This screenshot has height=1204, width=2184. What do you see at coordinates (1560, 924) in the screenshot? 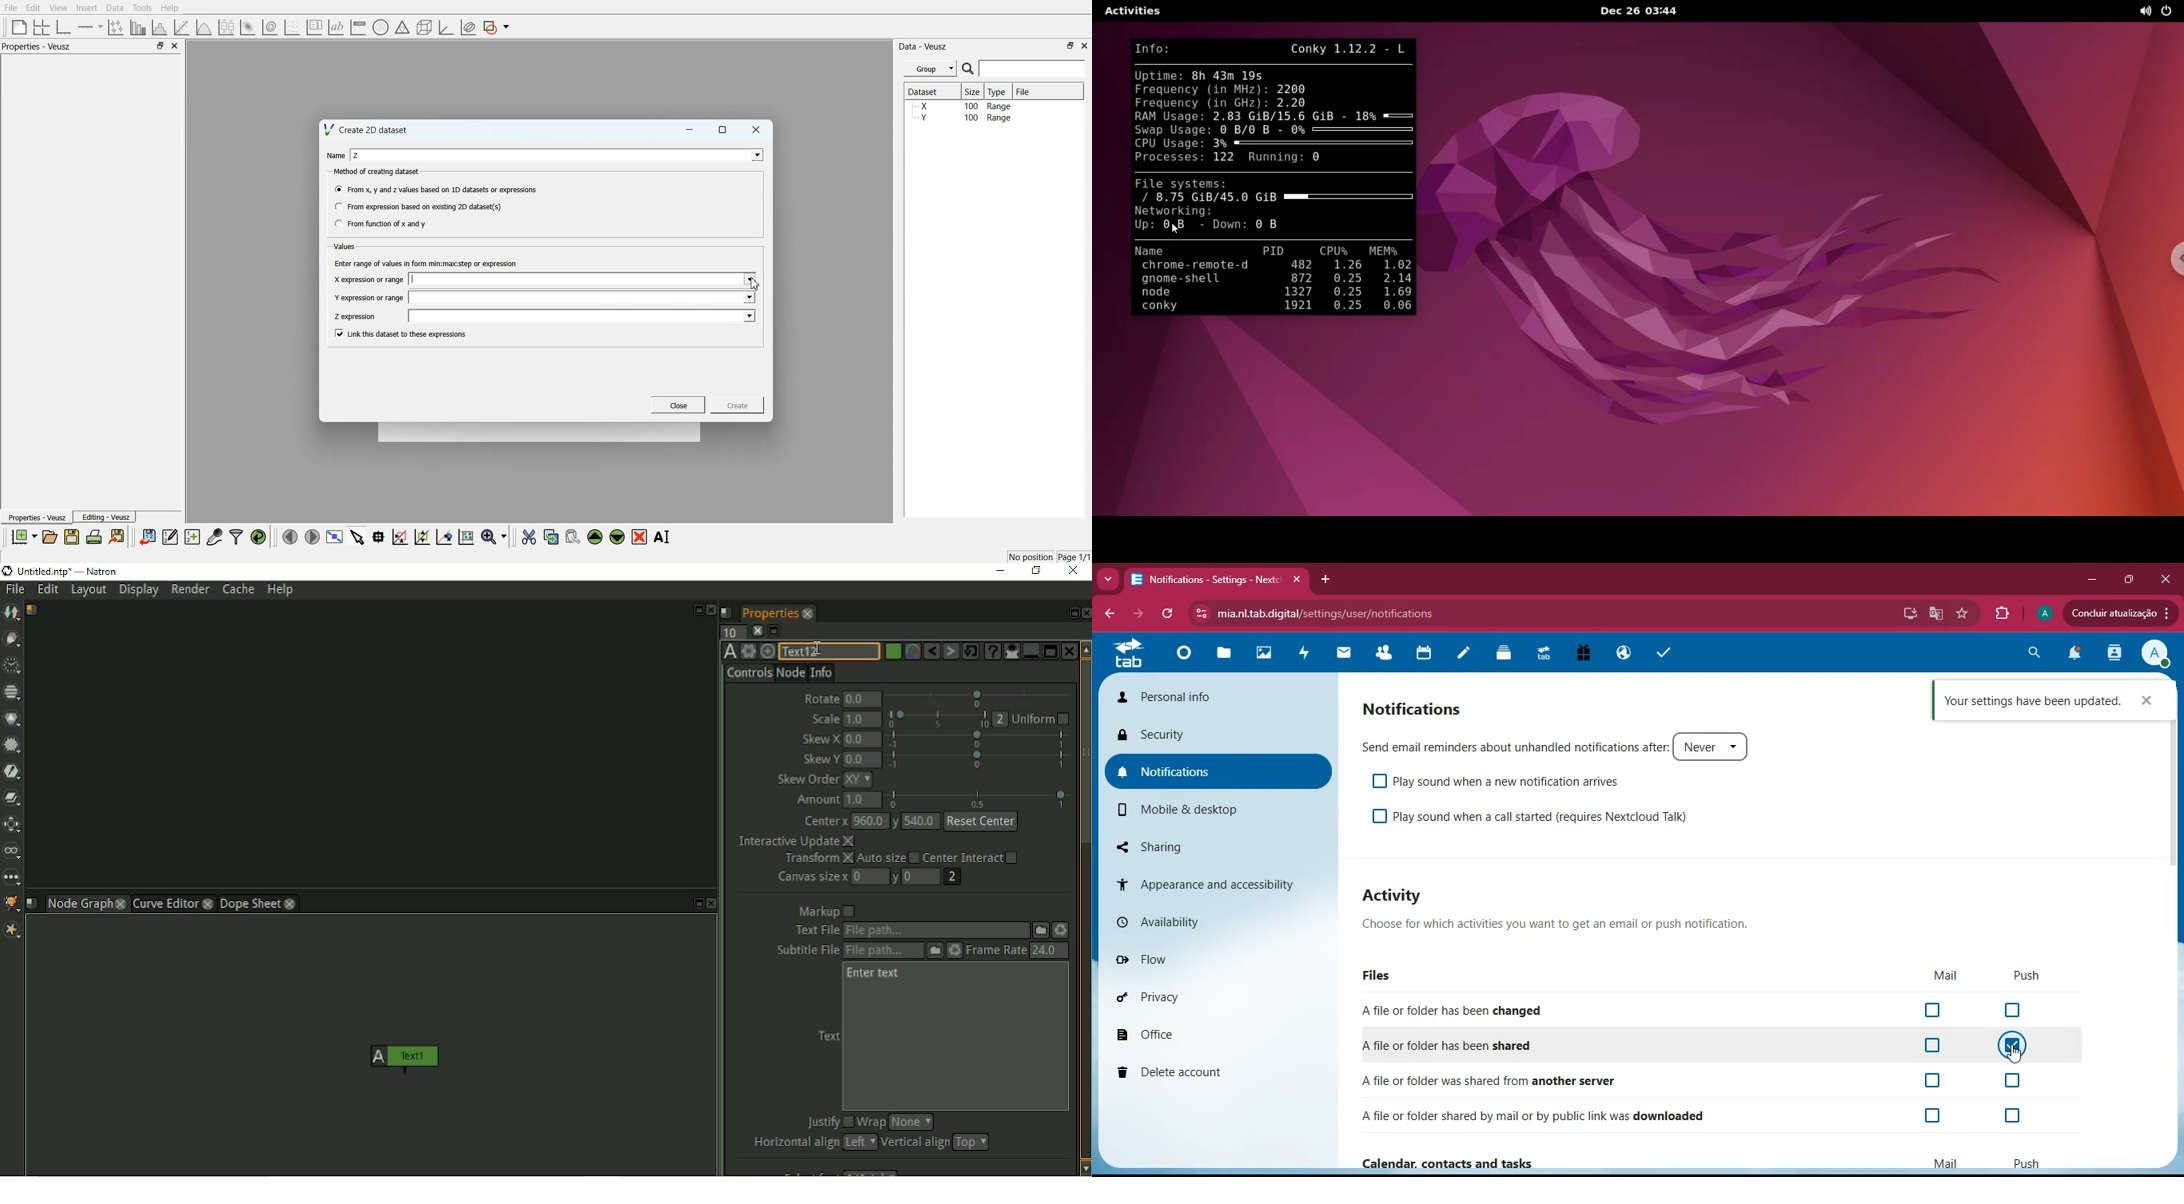
I see `description` at bounding box center [1560, 924].